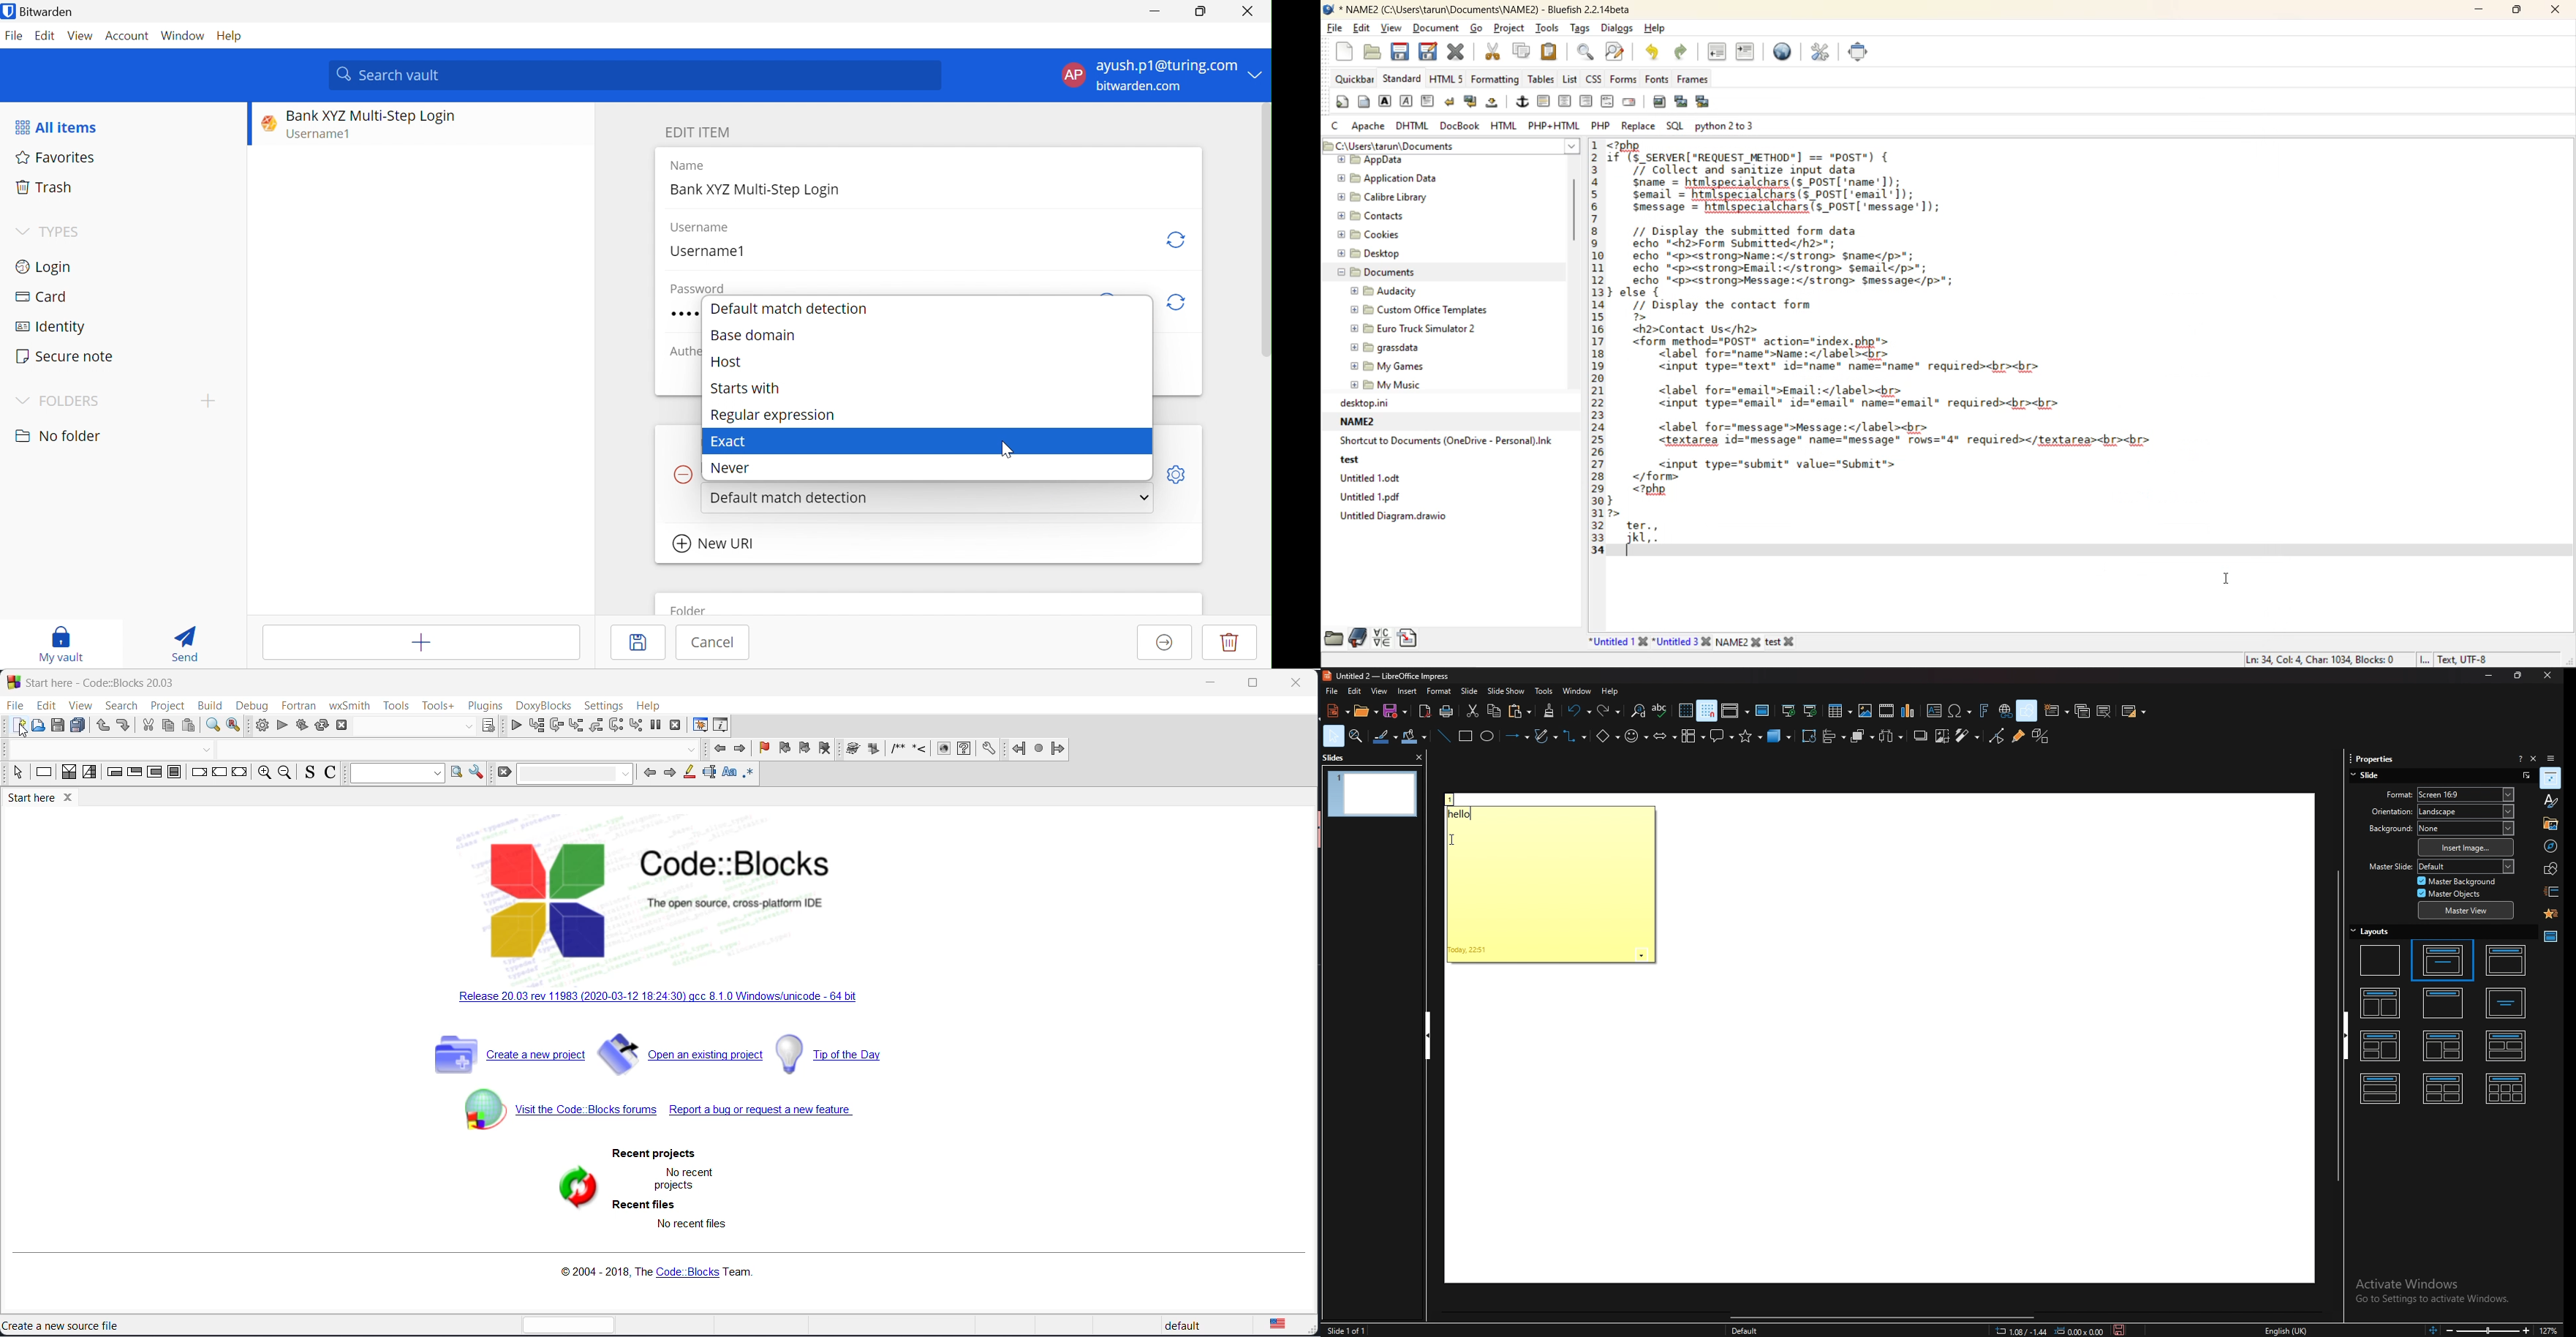 This screenshot has width=2576, height=1344. Describe the element at coordinates (2467, 794) in the screenshot. I see `screen 16:9` at that location.